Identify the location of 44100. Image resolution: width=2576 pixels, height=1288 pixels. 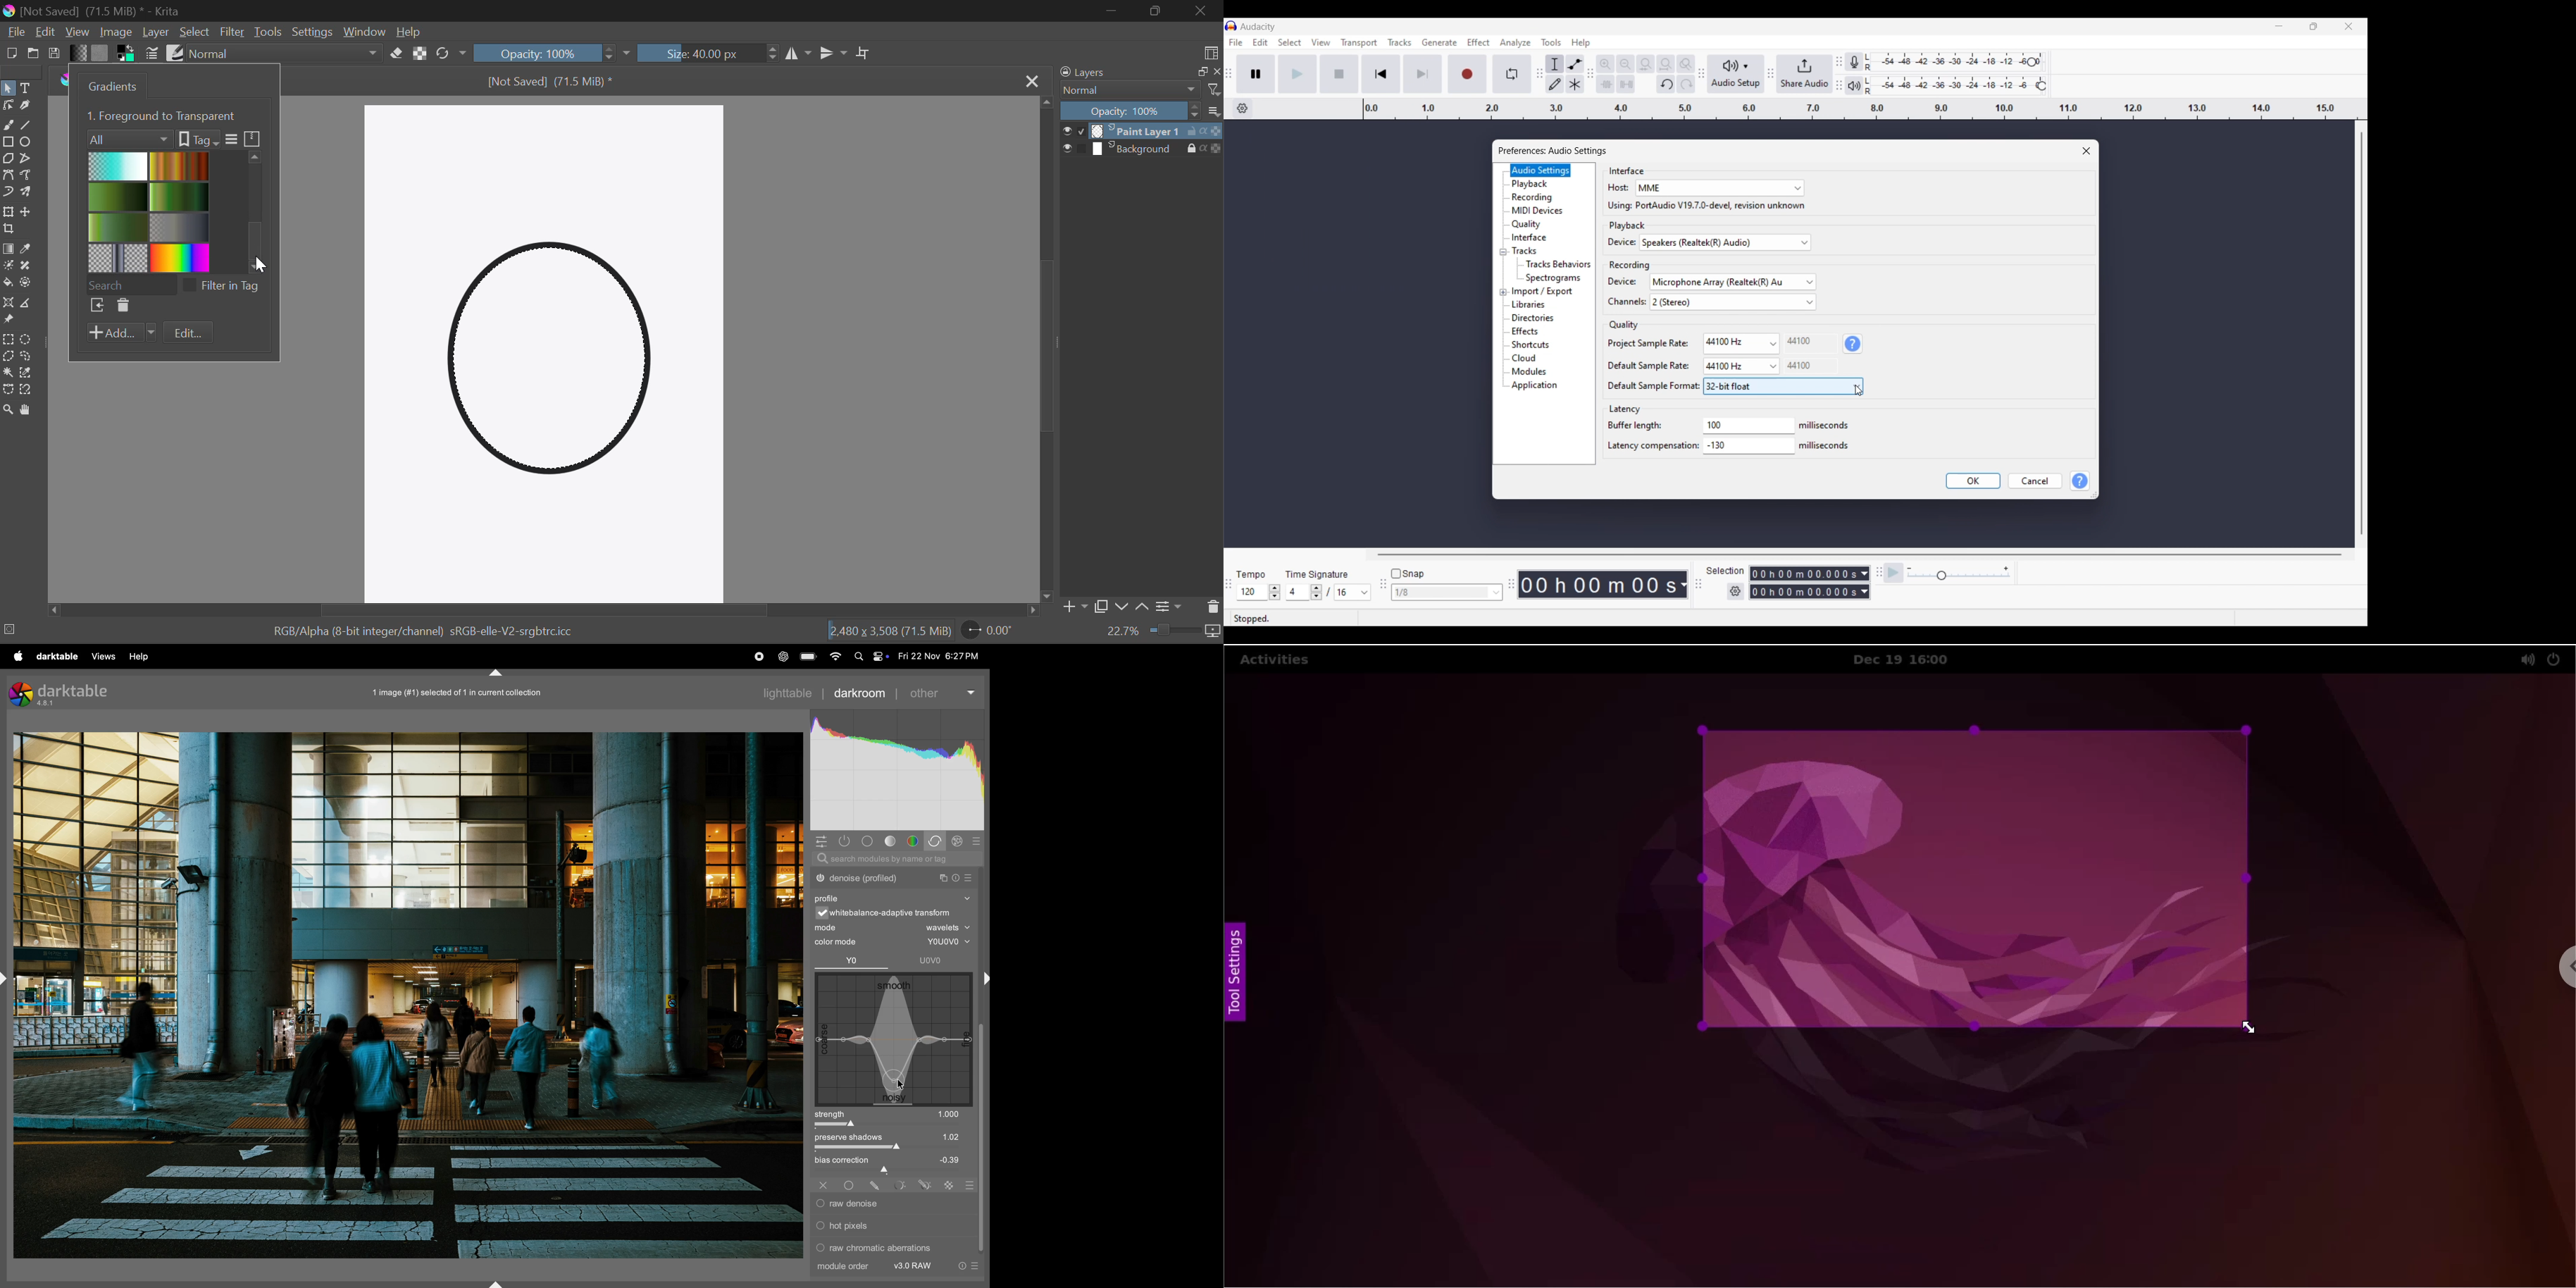
(1799, 342).